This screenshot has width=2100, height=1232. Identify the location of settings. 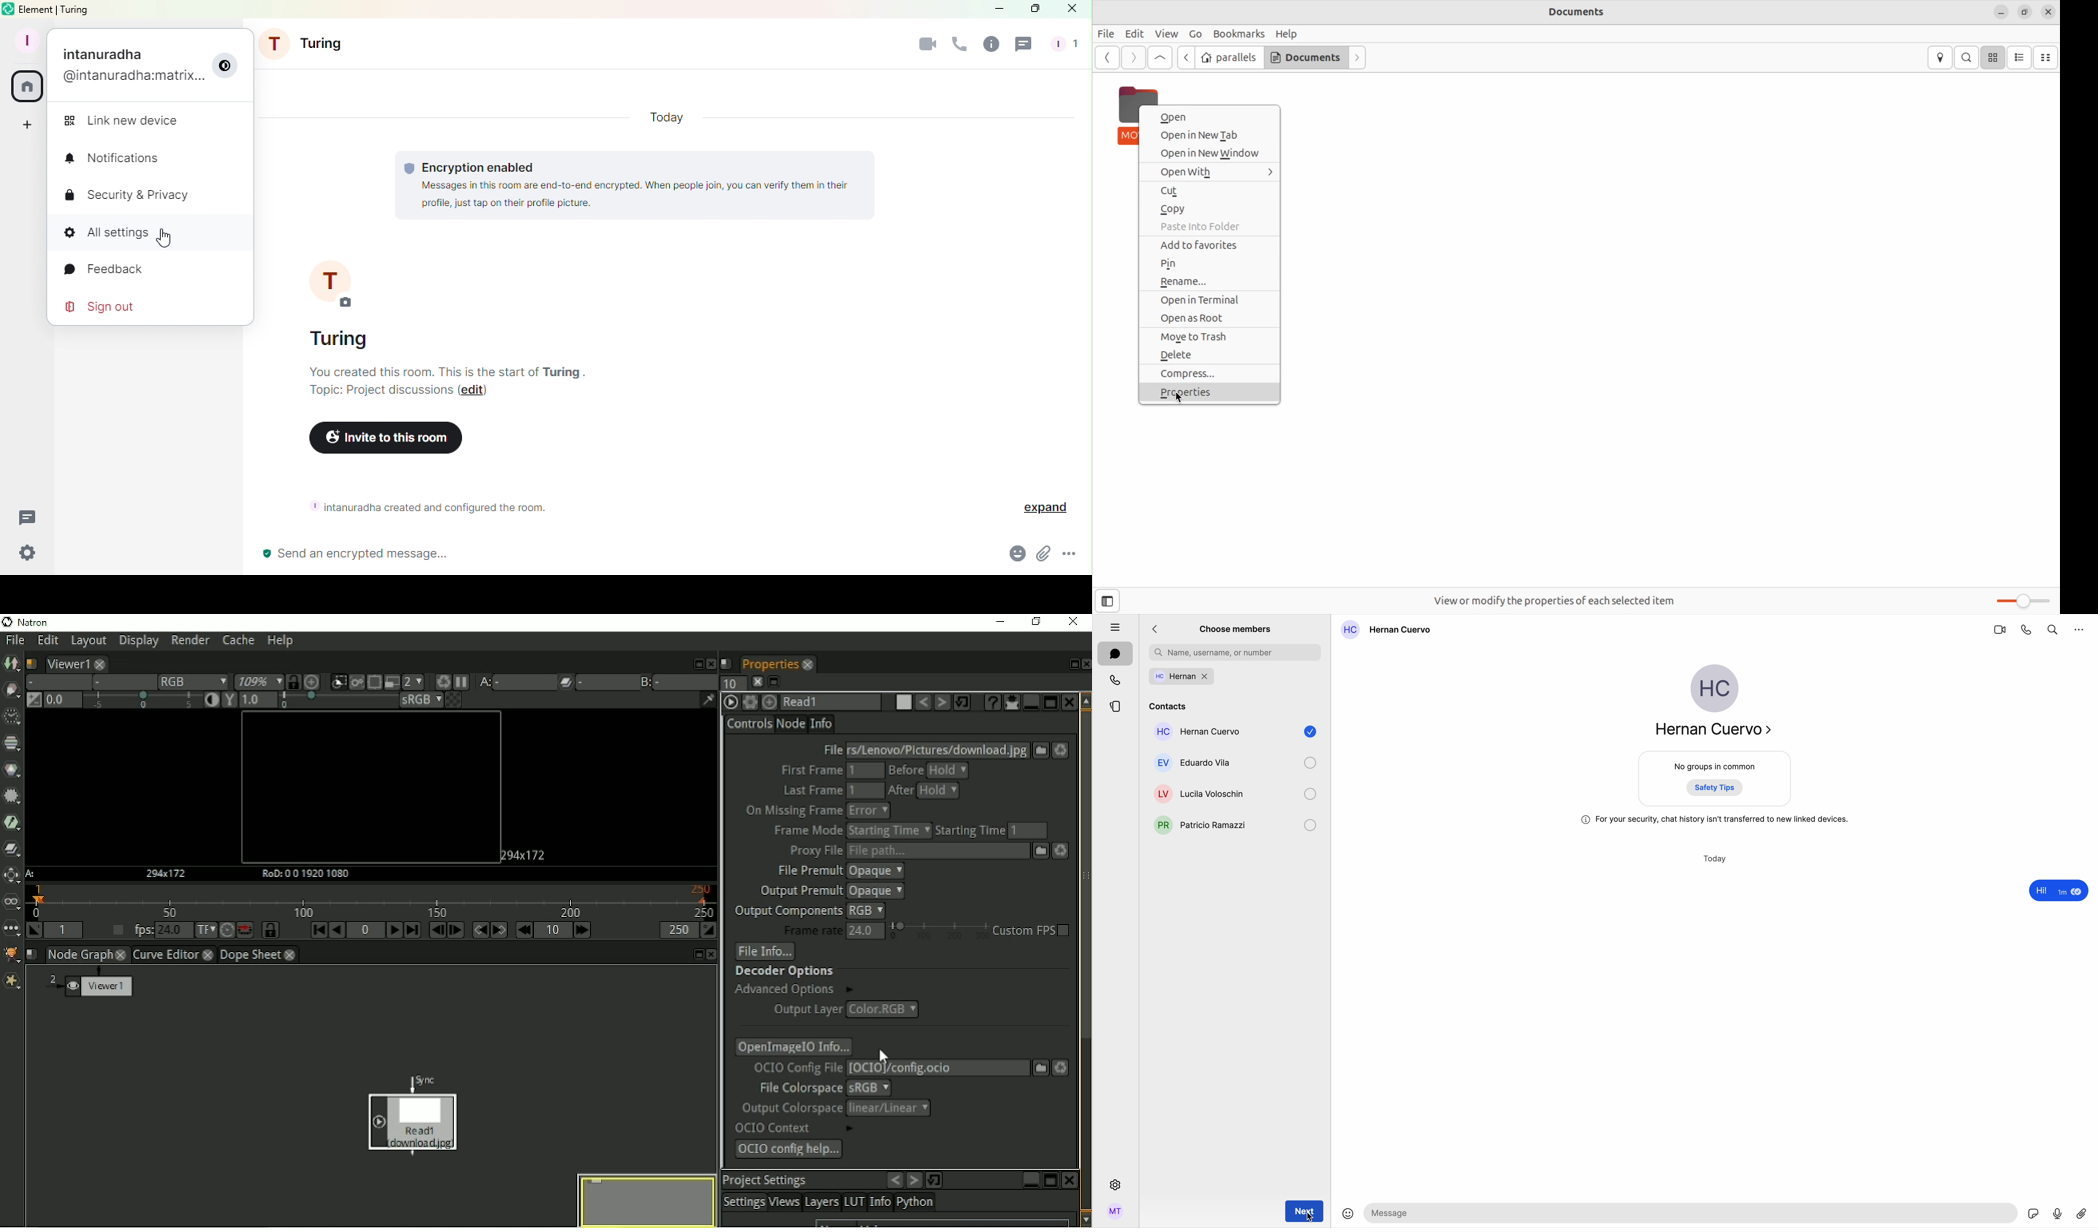
(1114, 1184).